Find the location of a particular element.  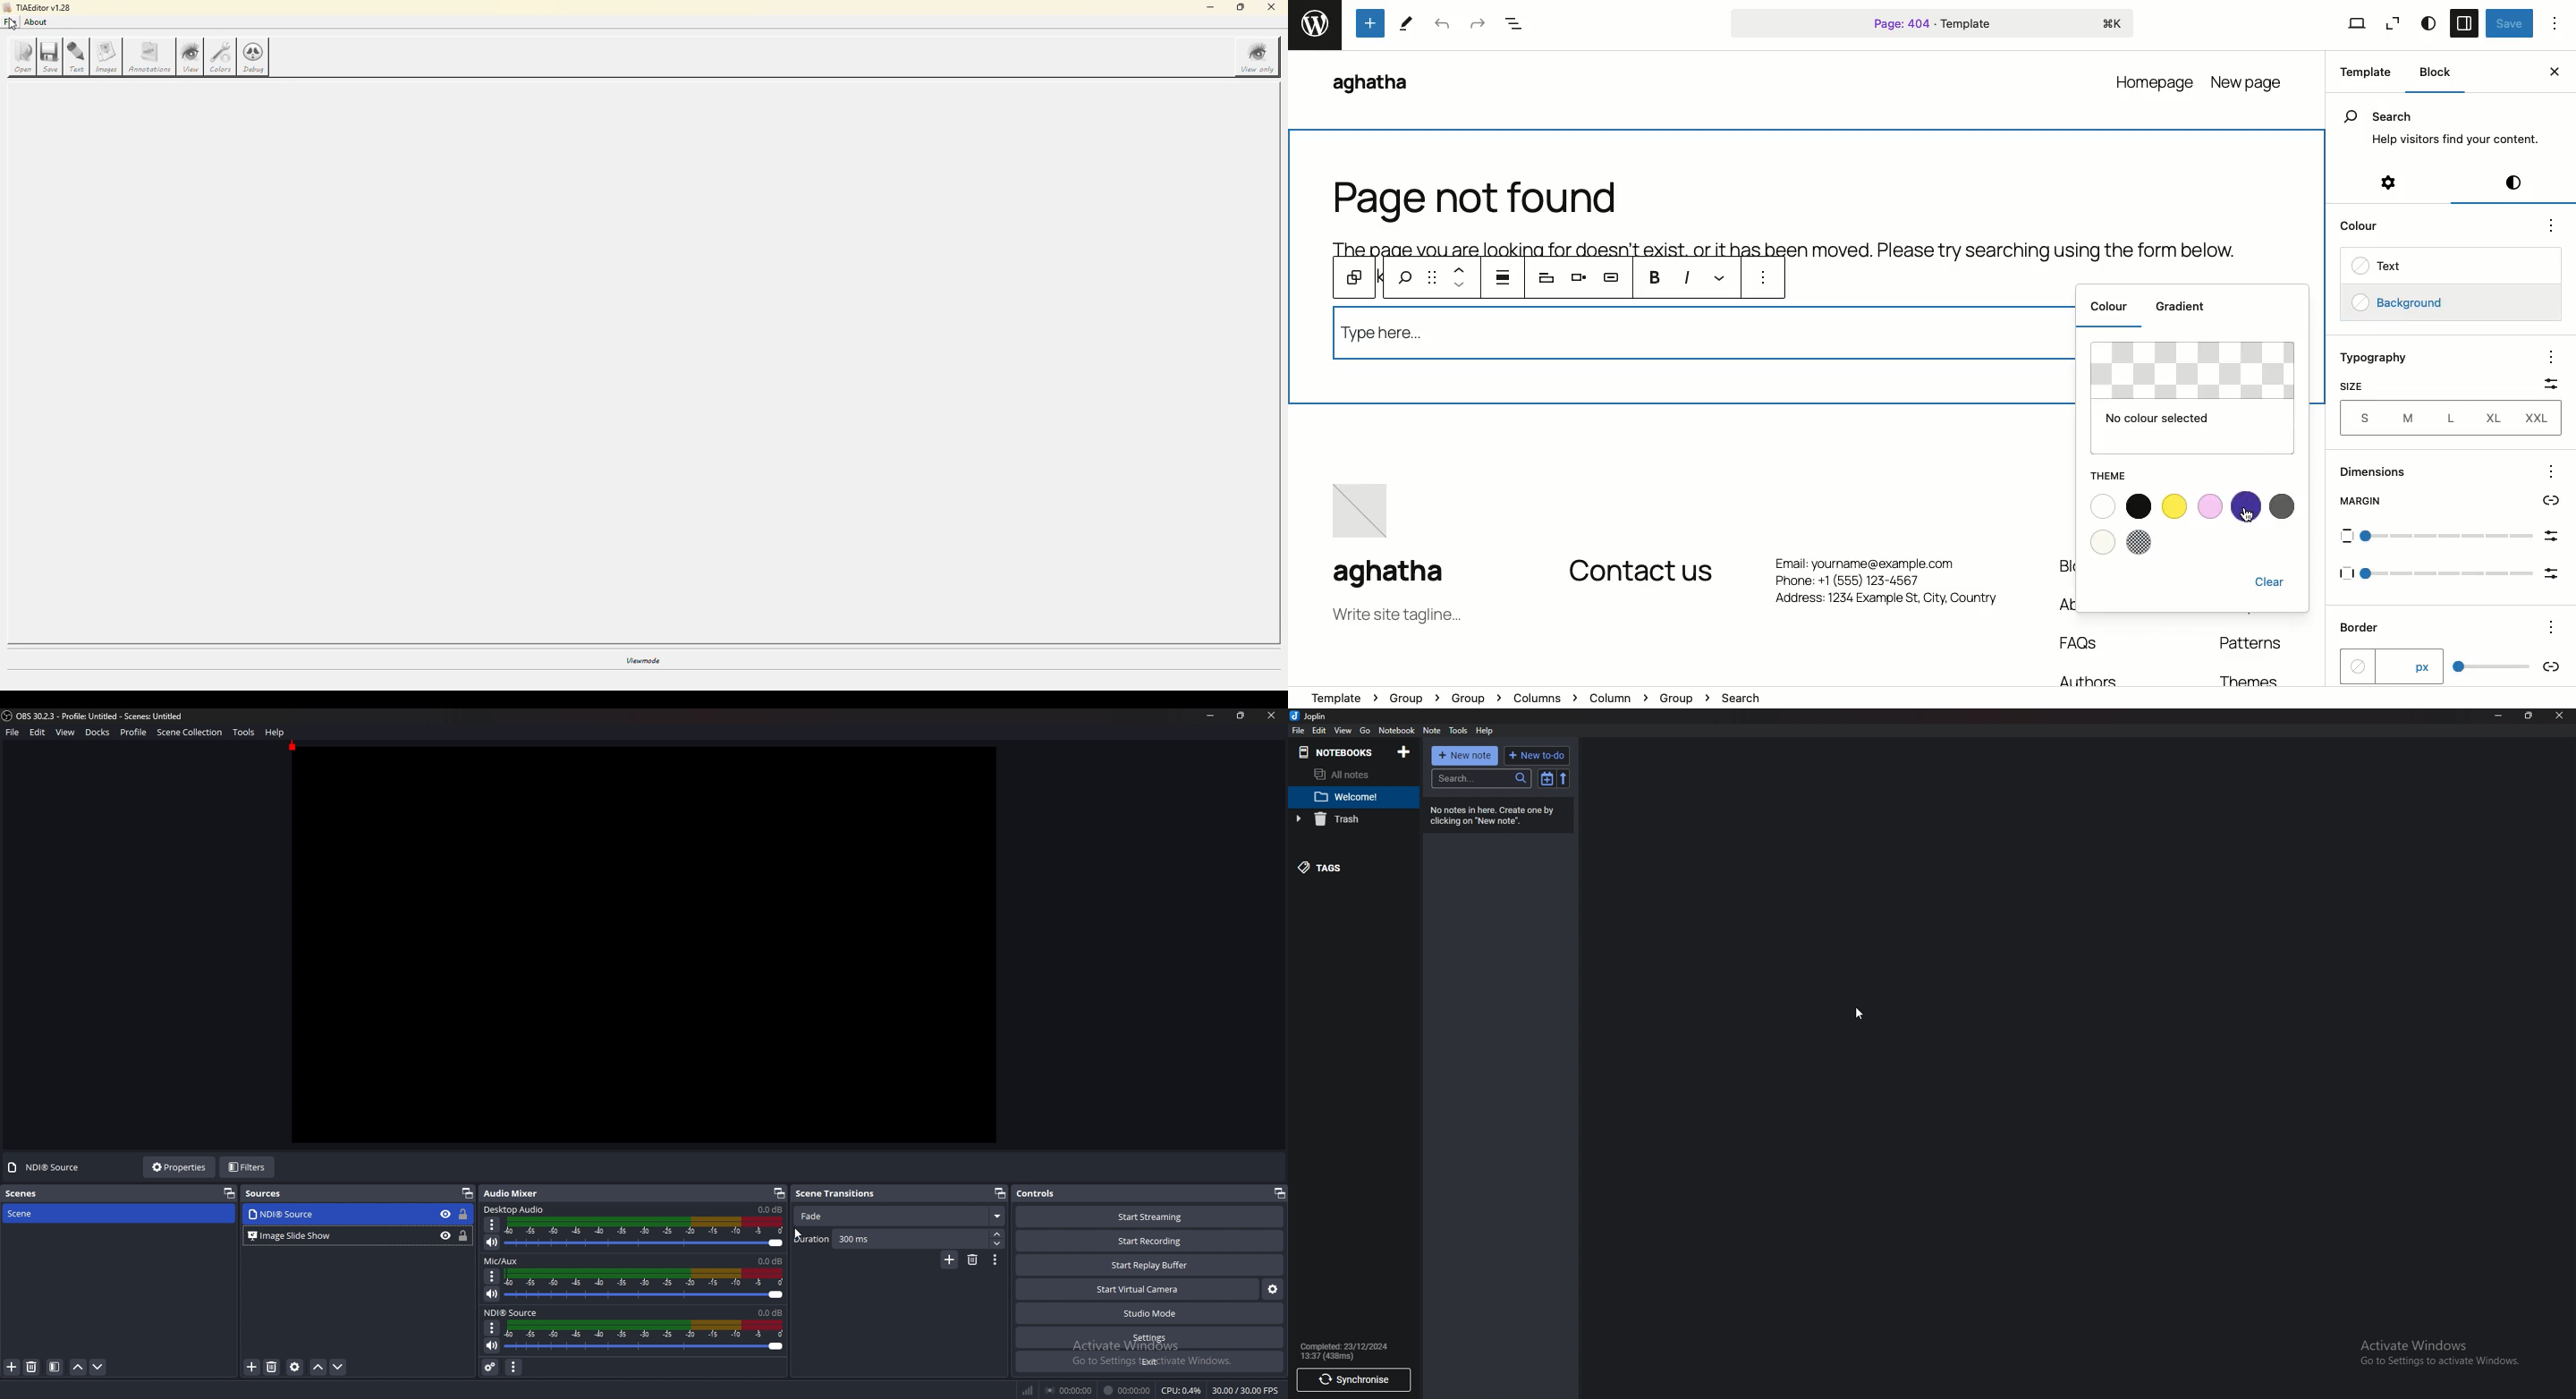

mute is located at coordinates (492, 1295).